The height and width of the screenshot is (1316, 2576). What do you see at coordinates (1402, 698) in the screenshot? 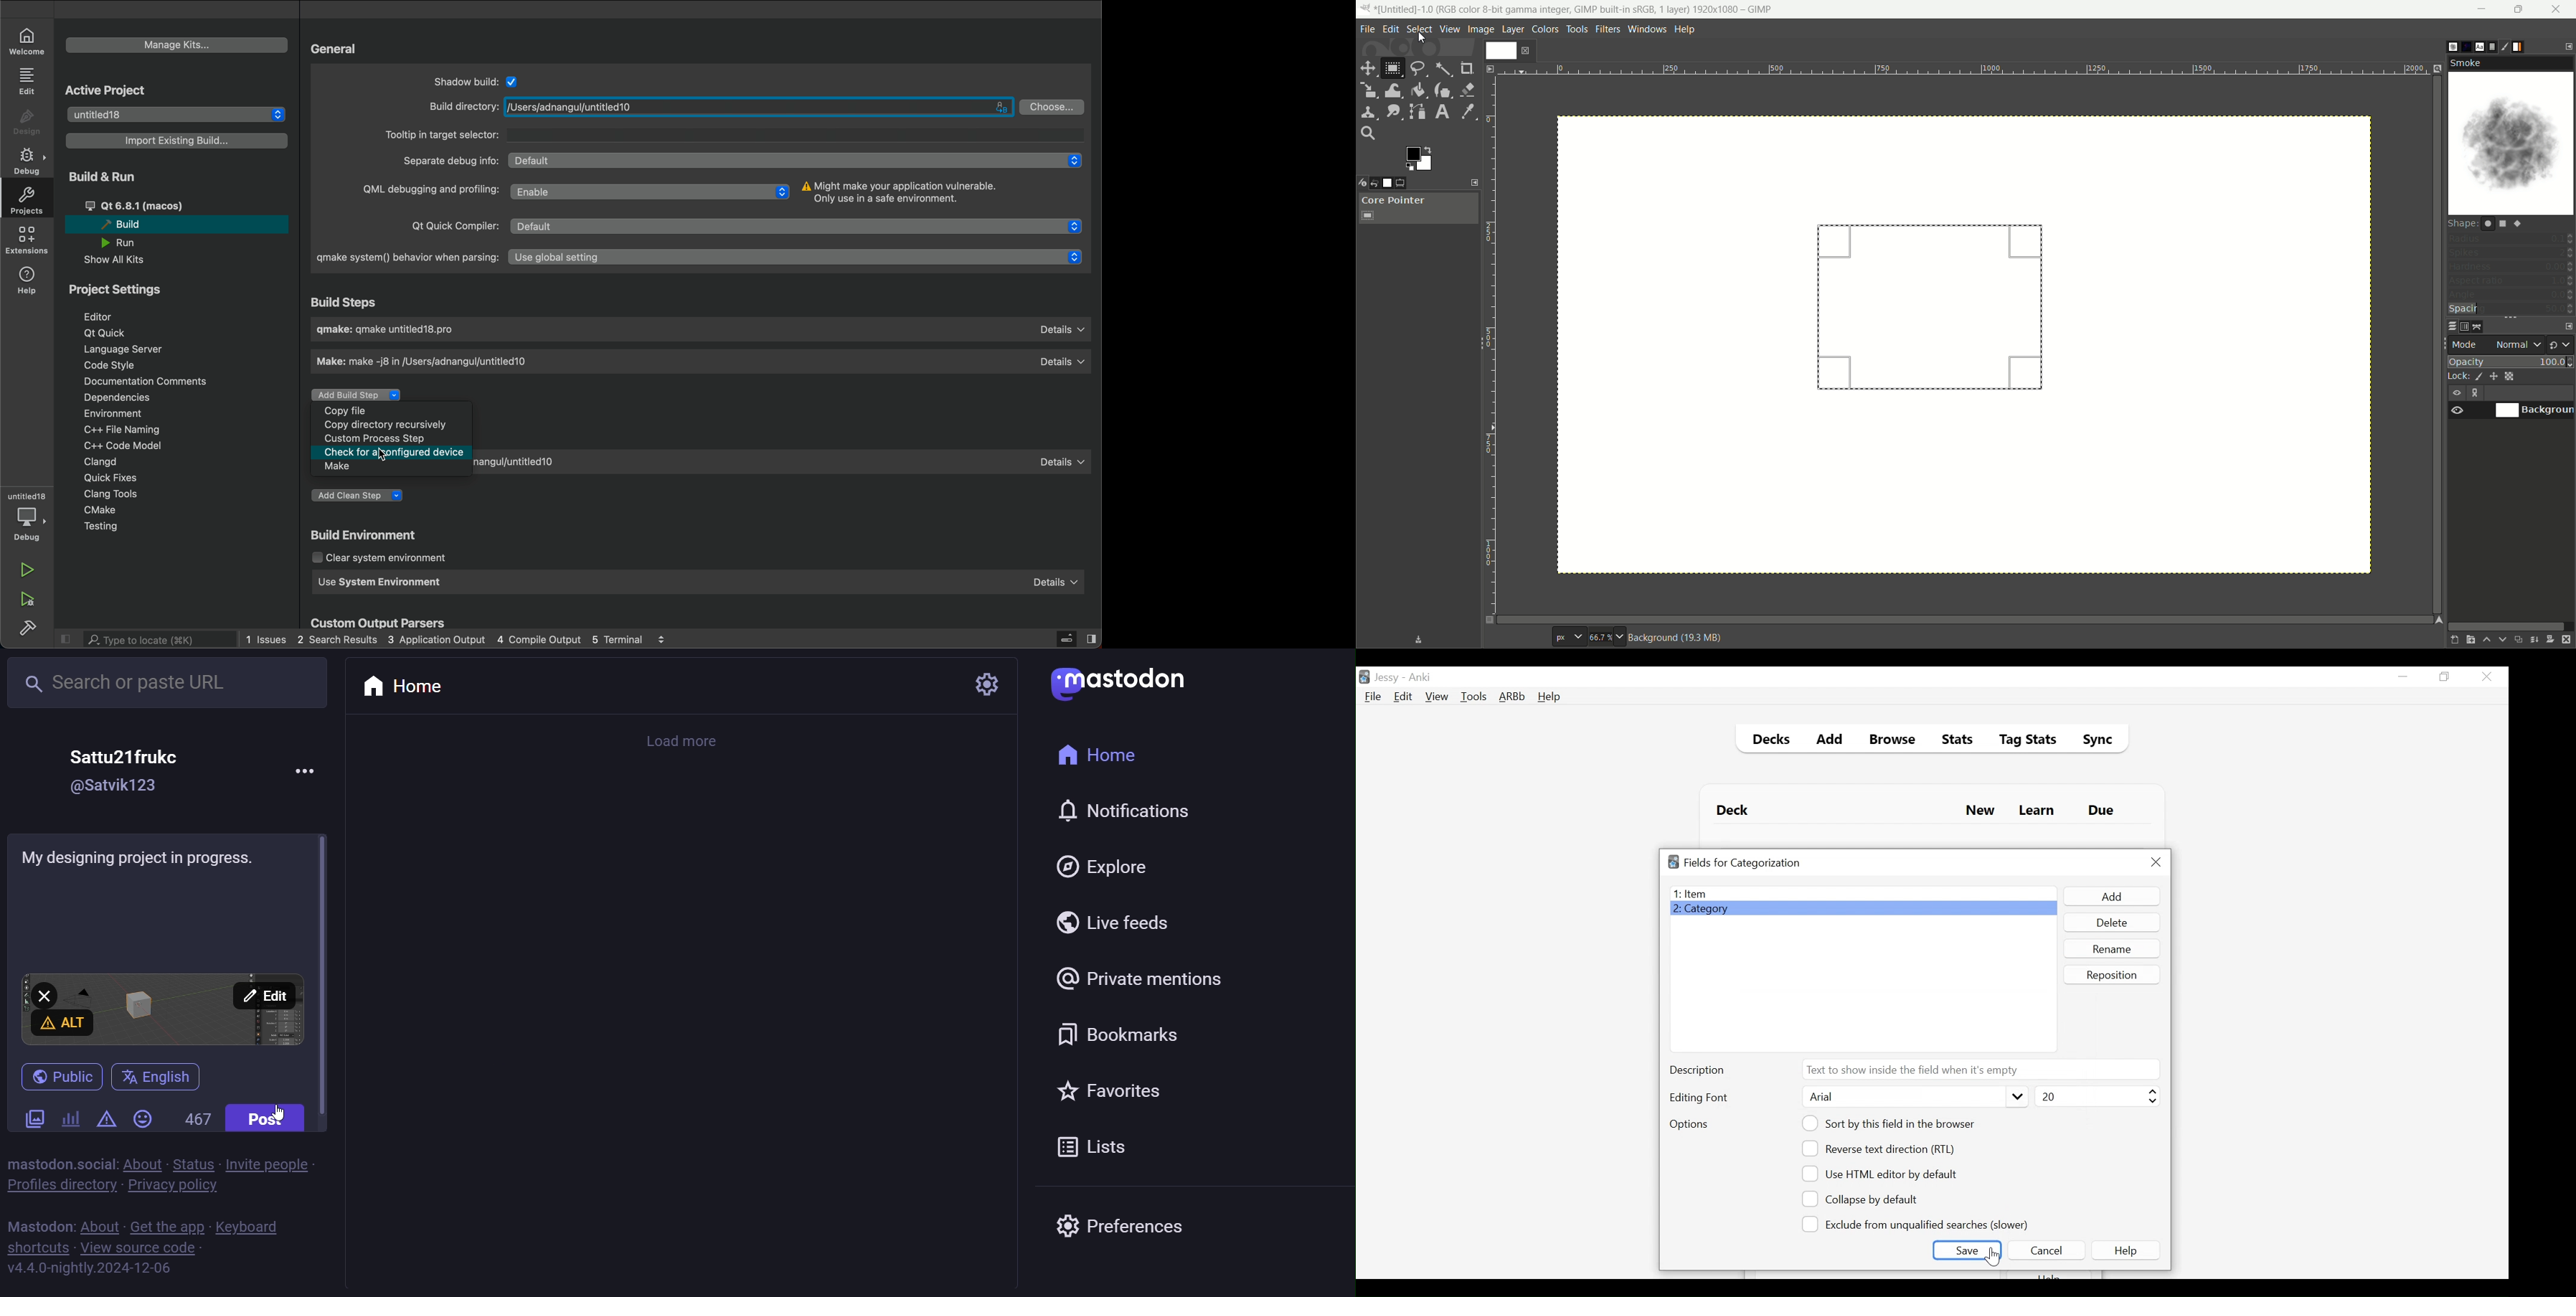
I see `Edit` at bounding box center [1402, 698].